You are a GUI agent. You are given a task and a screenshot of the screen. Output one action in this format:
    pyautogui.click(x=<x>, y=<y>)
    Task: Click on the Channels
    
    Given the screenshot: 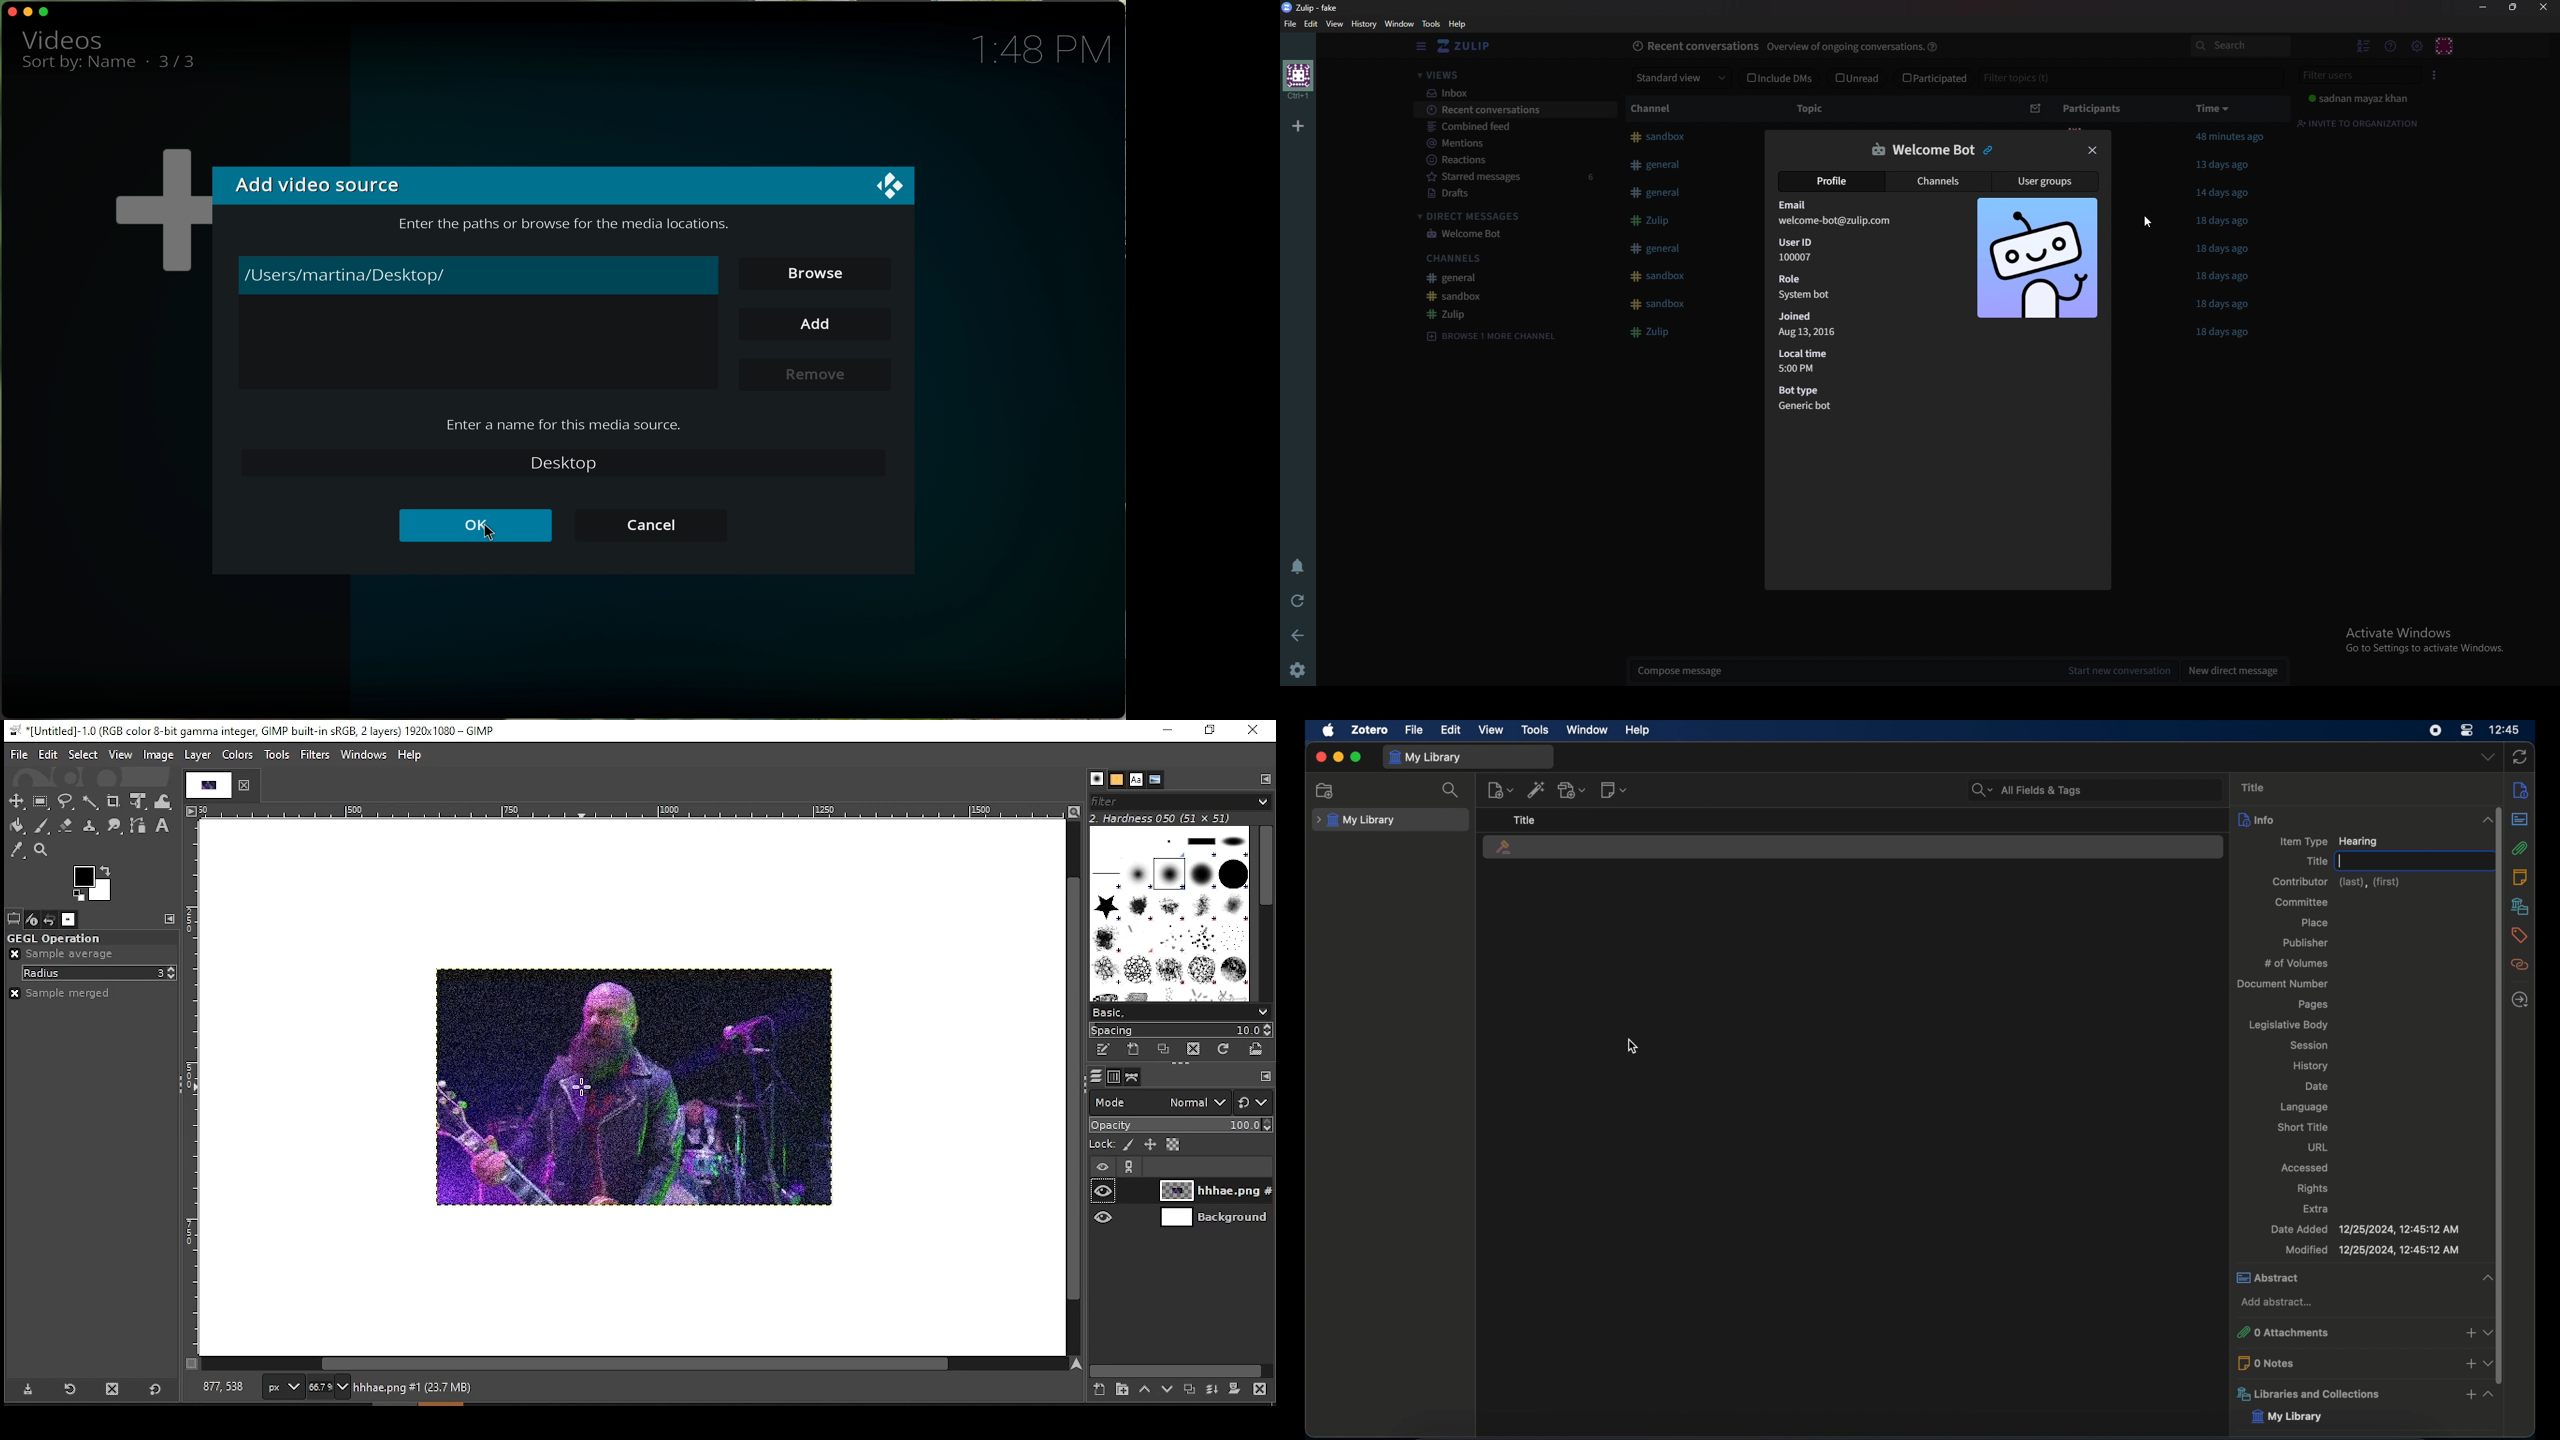 What is the action you would take?
    pyautogui.click(x=1940, y=180)
    